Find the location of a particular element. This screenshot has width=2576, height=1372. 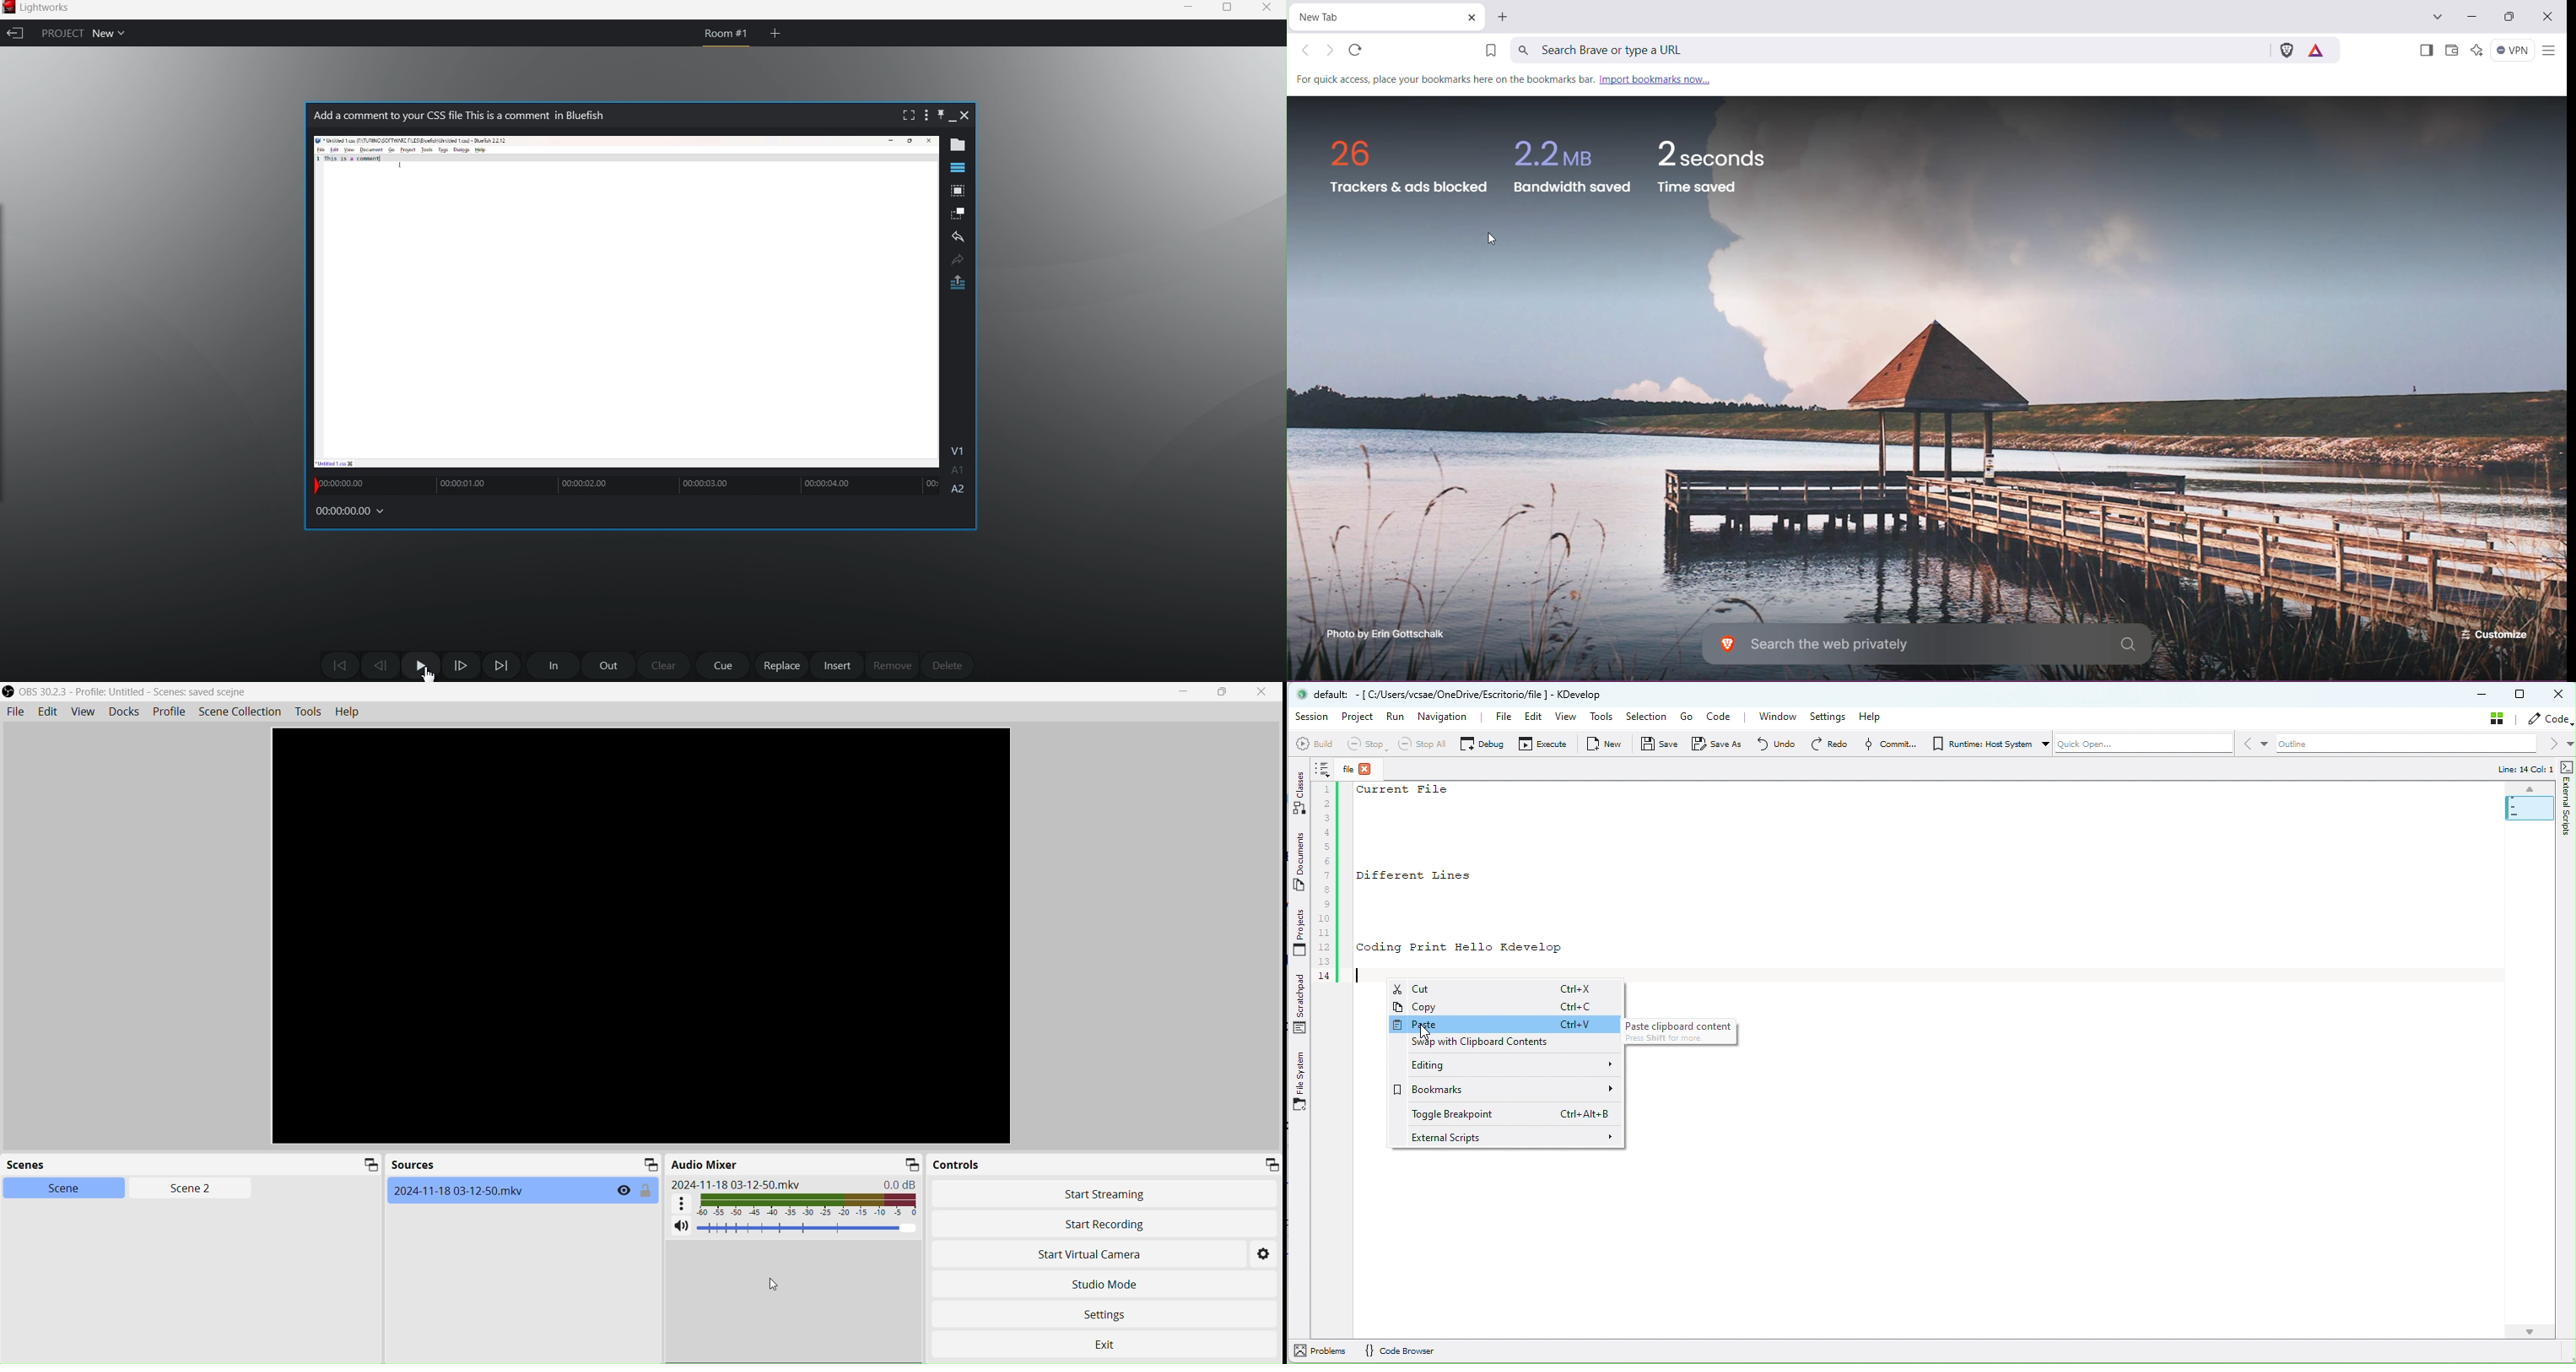

replace is located at coordinates (783, 666).